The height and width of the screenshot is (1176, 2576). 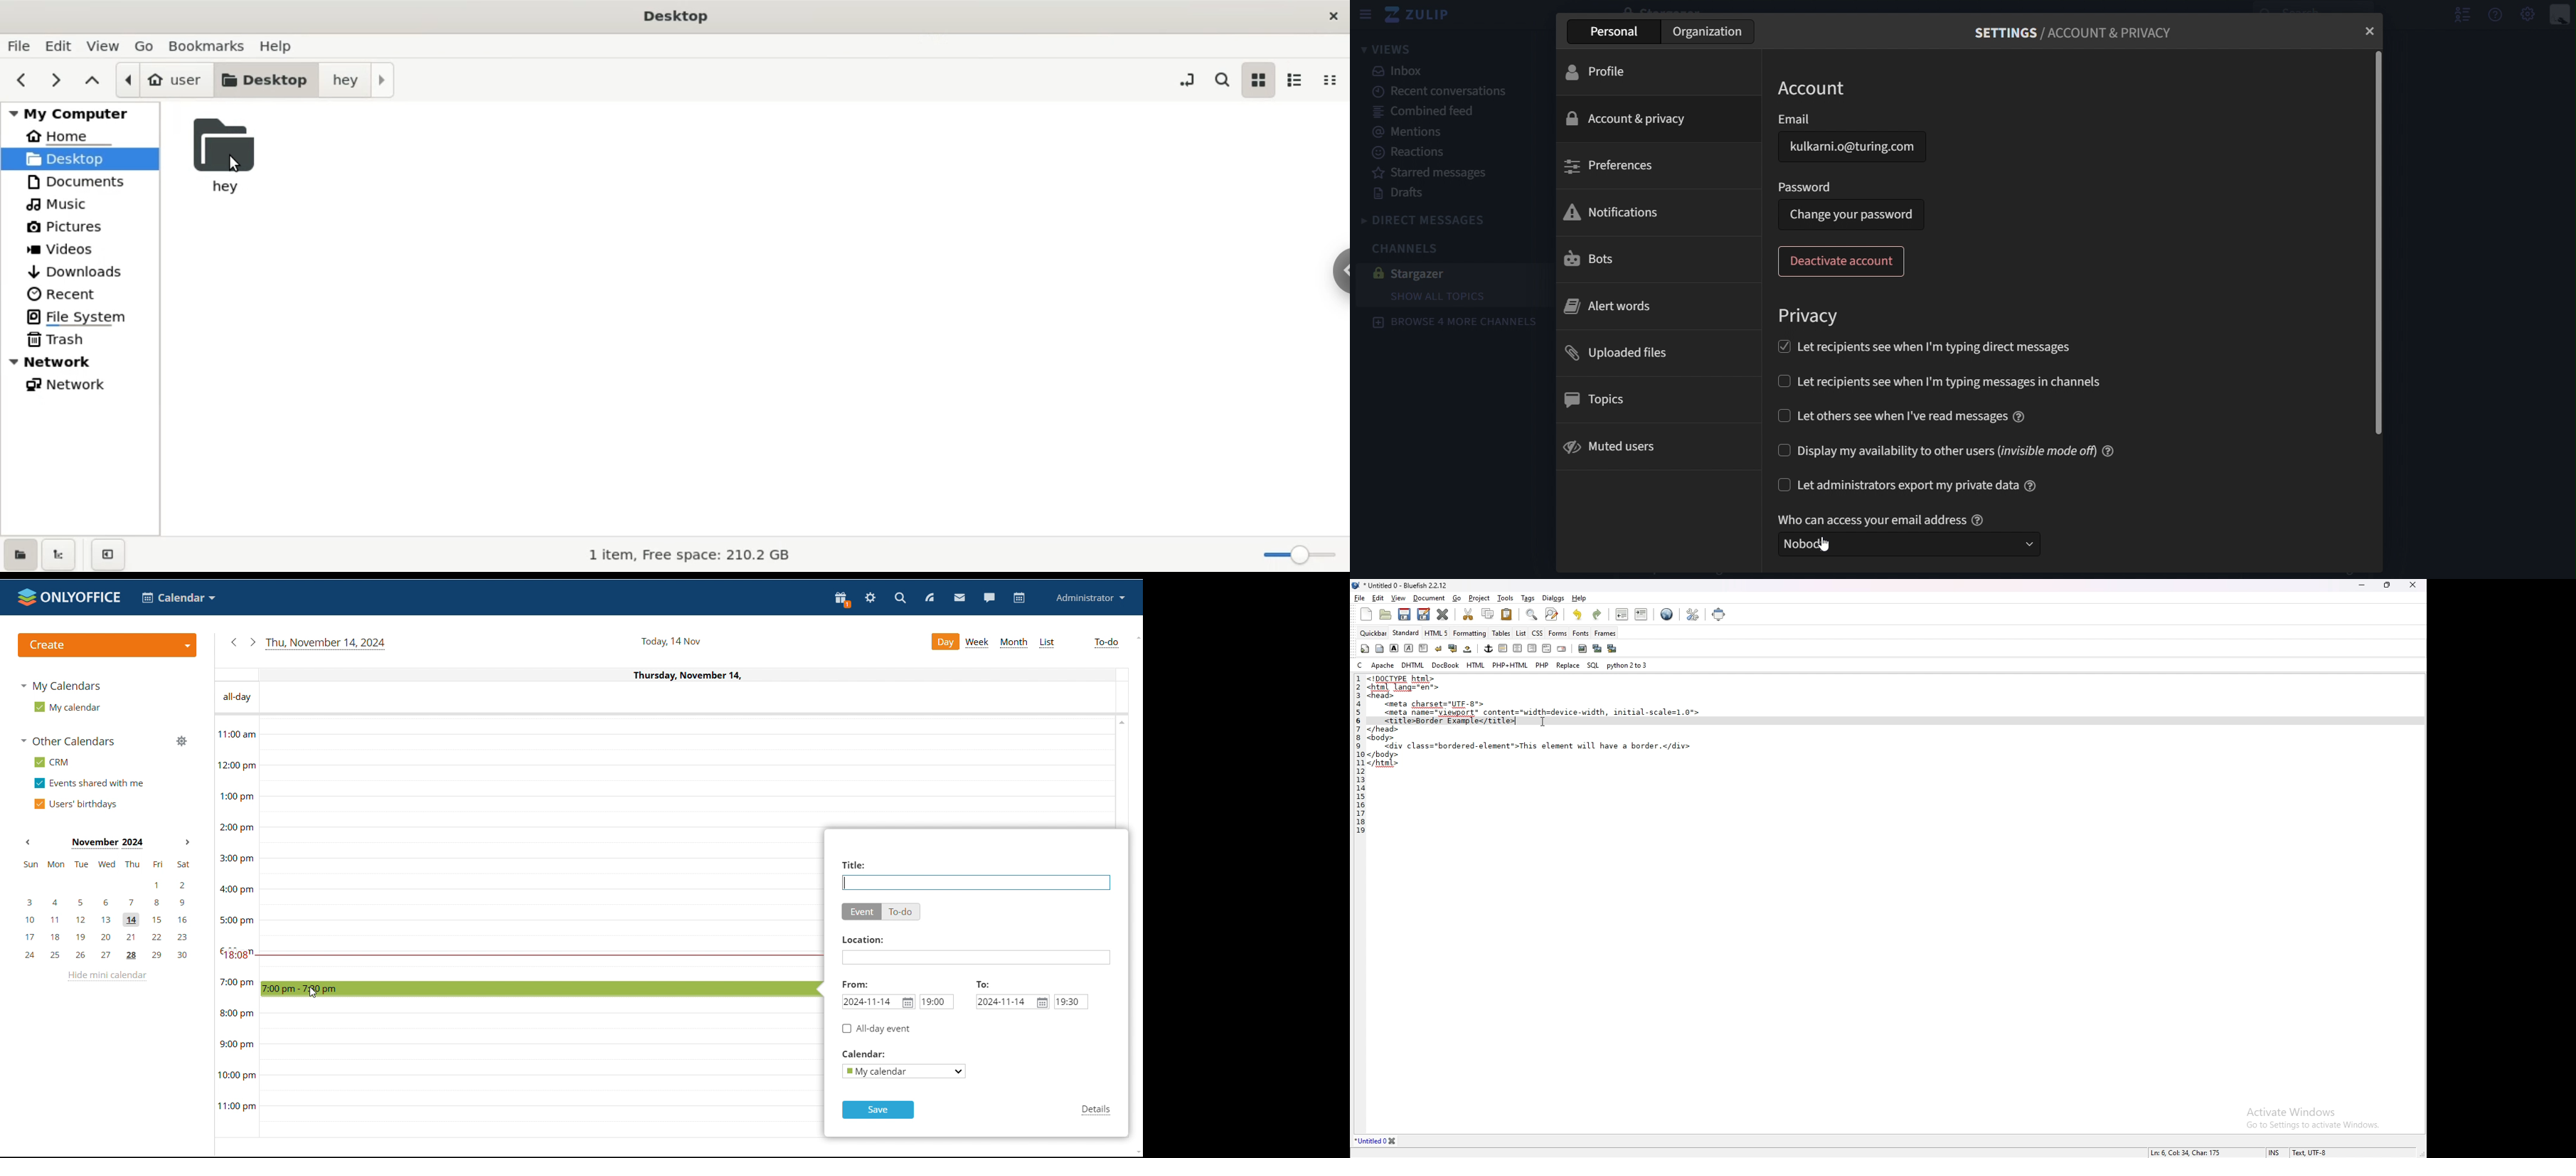 What do you see at coordinates (2526, 16) in the screenshot?
I see `main menu` at bounding box center [2526, 16].